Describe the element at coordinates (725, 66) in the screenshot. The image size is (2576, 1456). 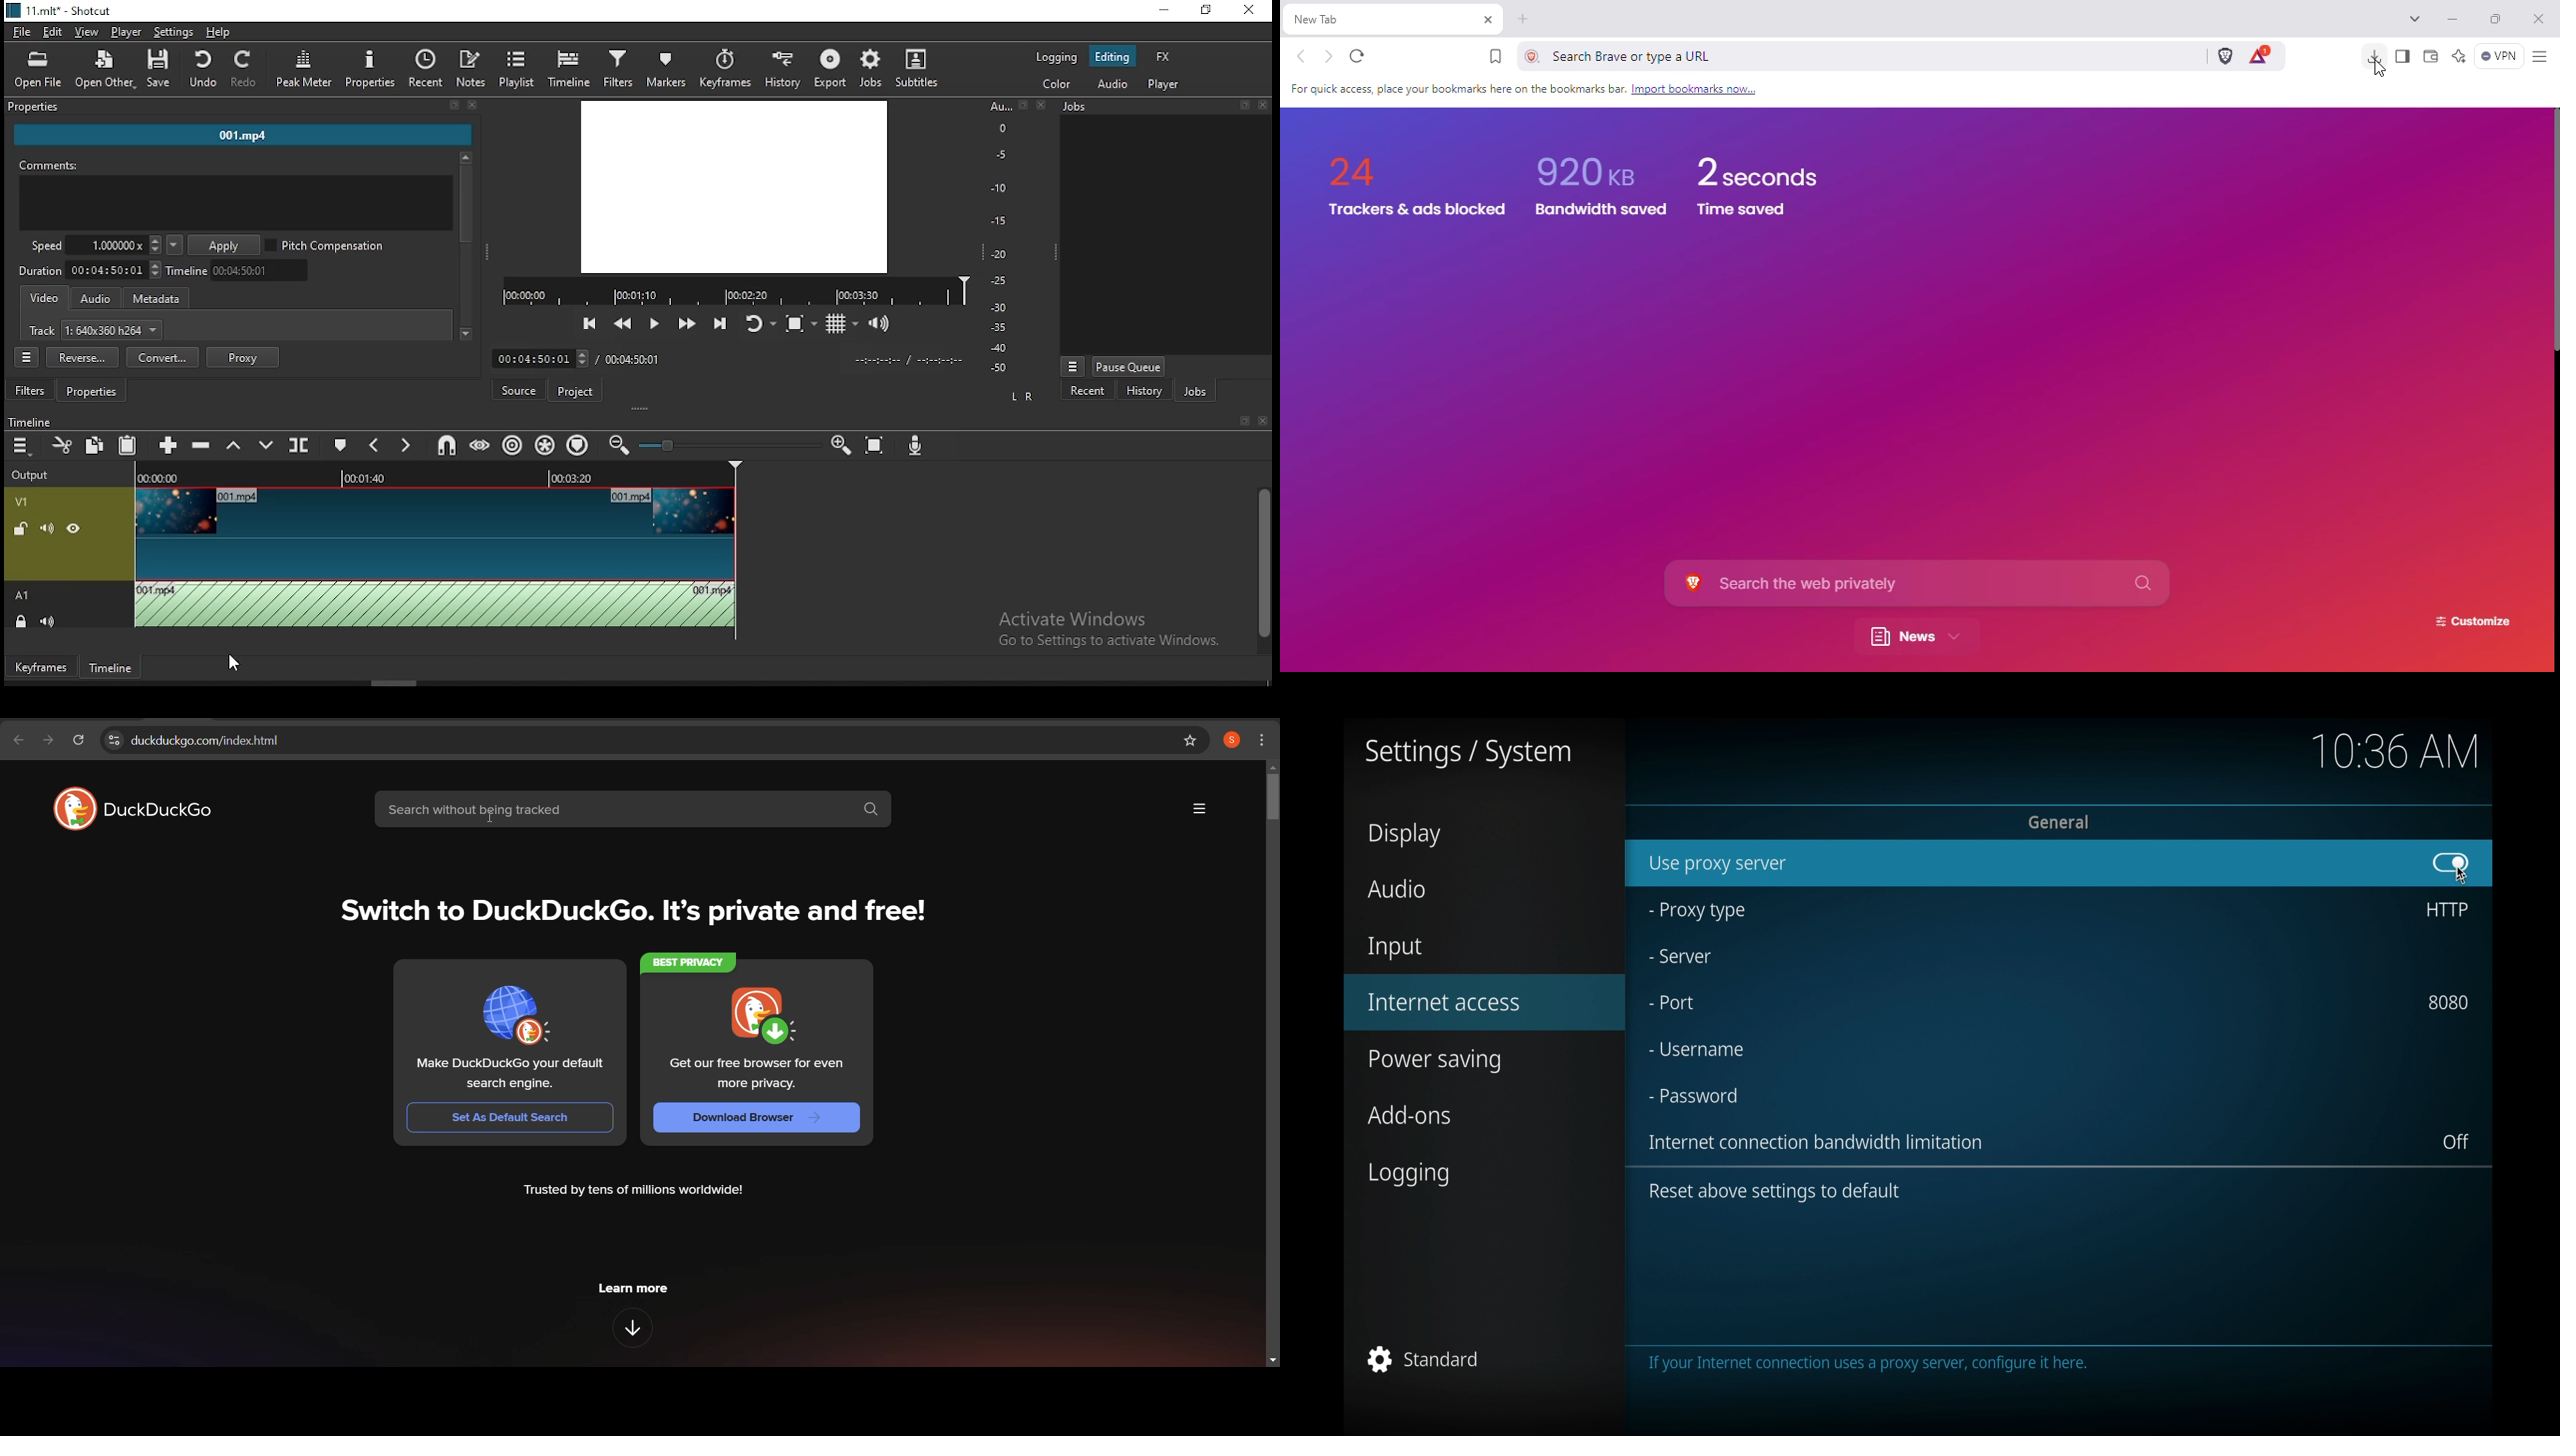
I see `keyframes` at that location.